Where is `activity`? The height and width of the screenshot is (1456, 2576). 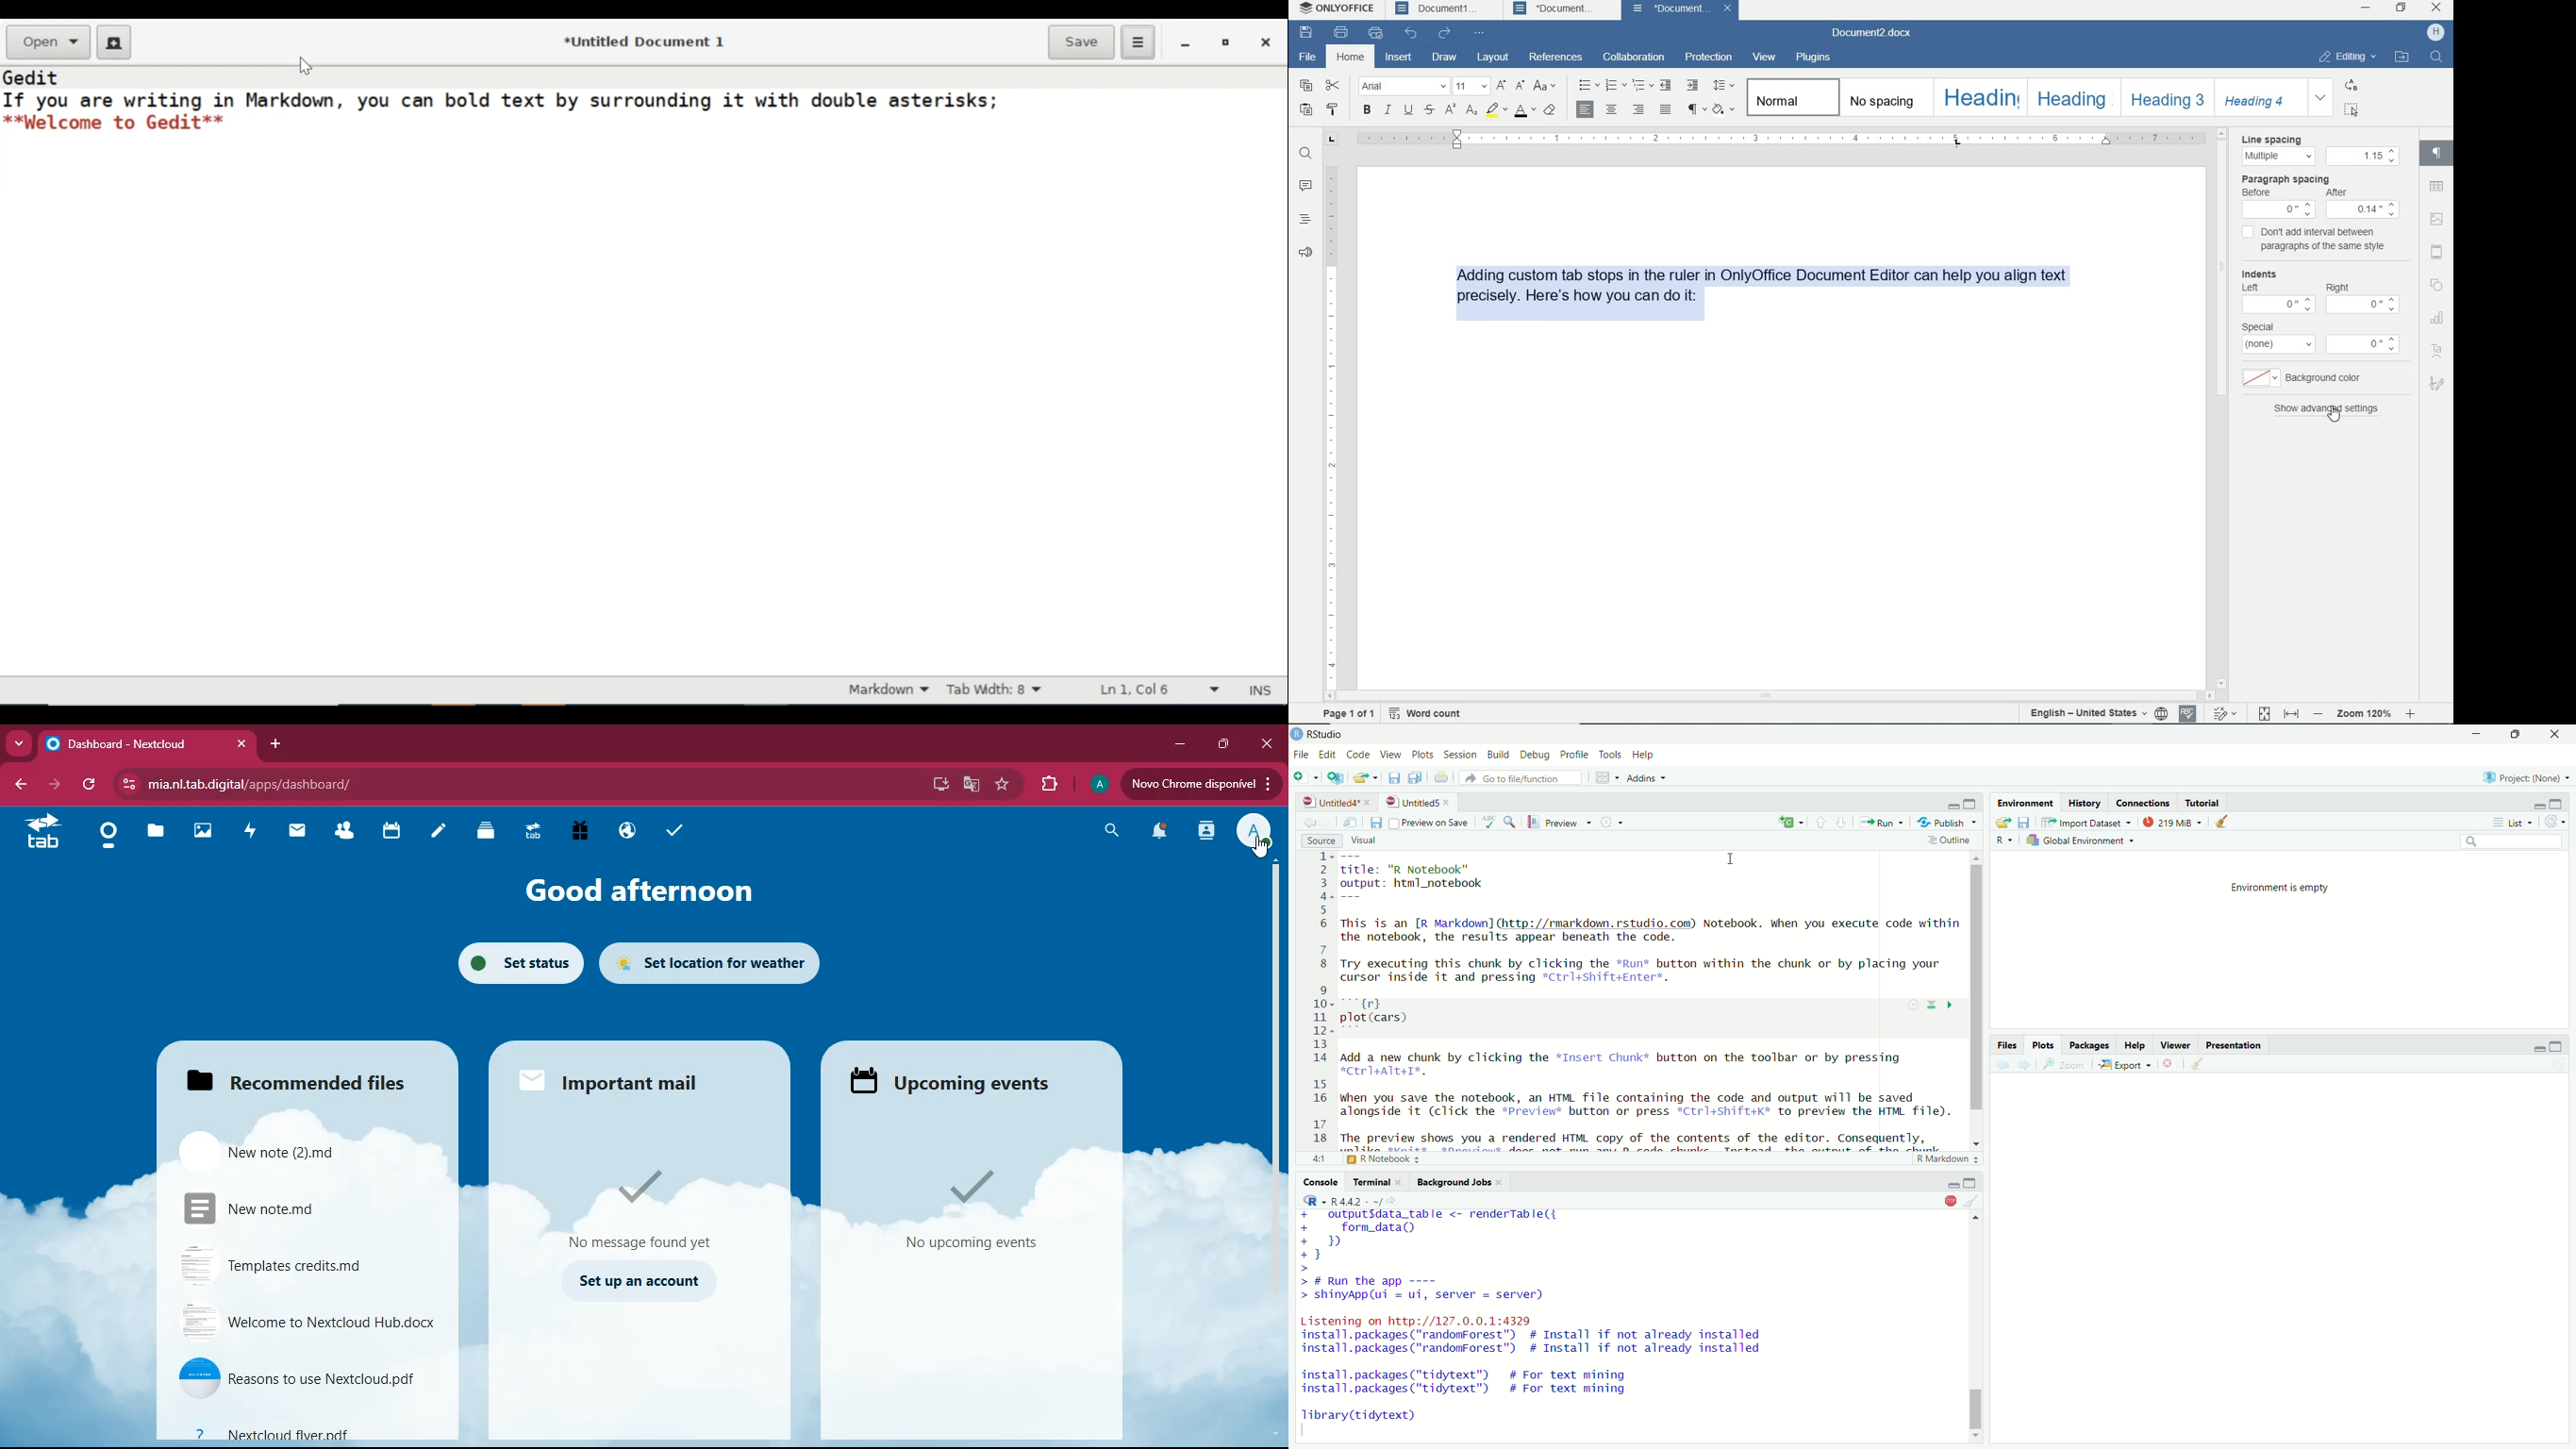 activity is located at coordinates (256, 835).